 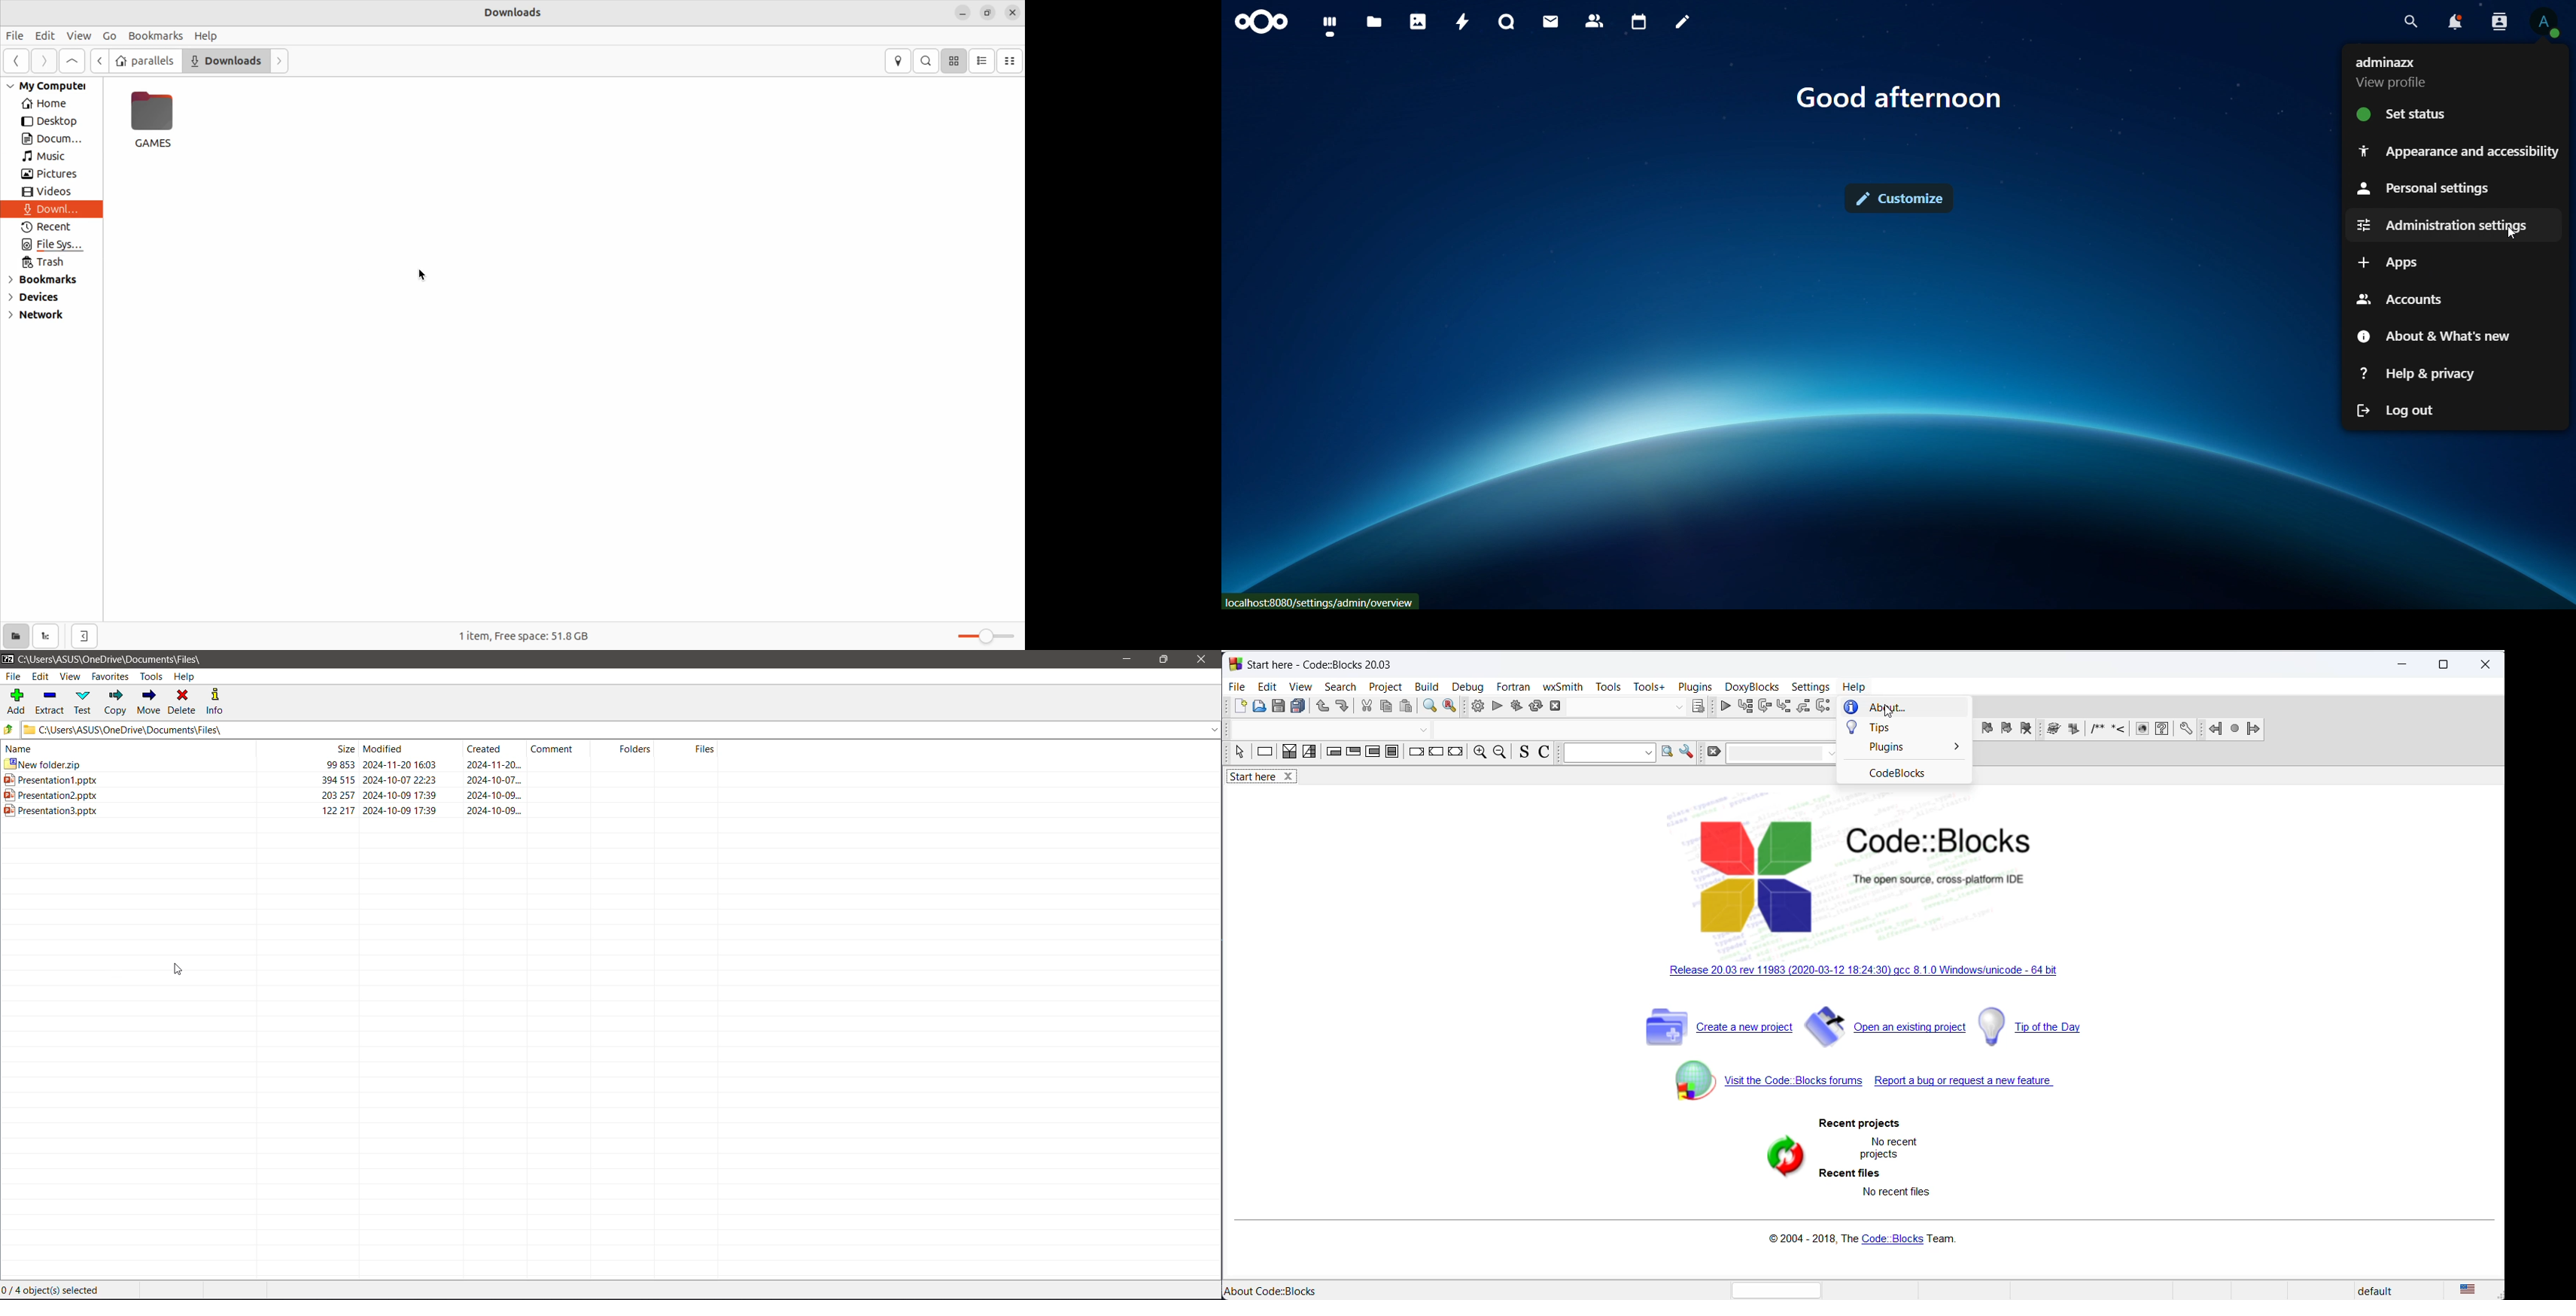 I want to click on Url, so click(x=1319, y=603).